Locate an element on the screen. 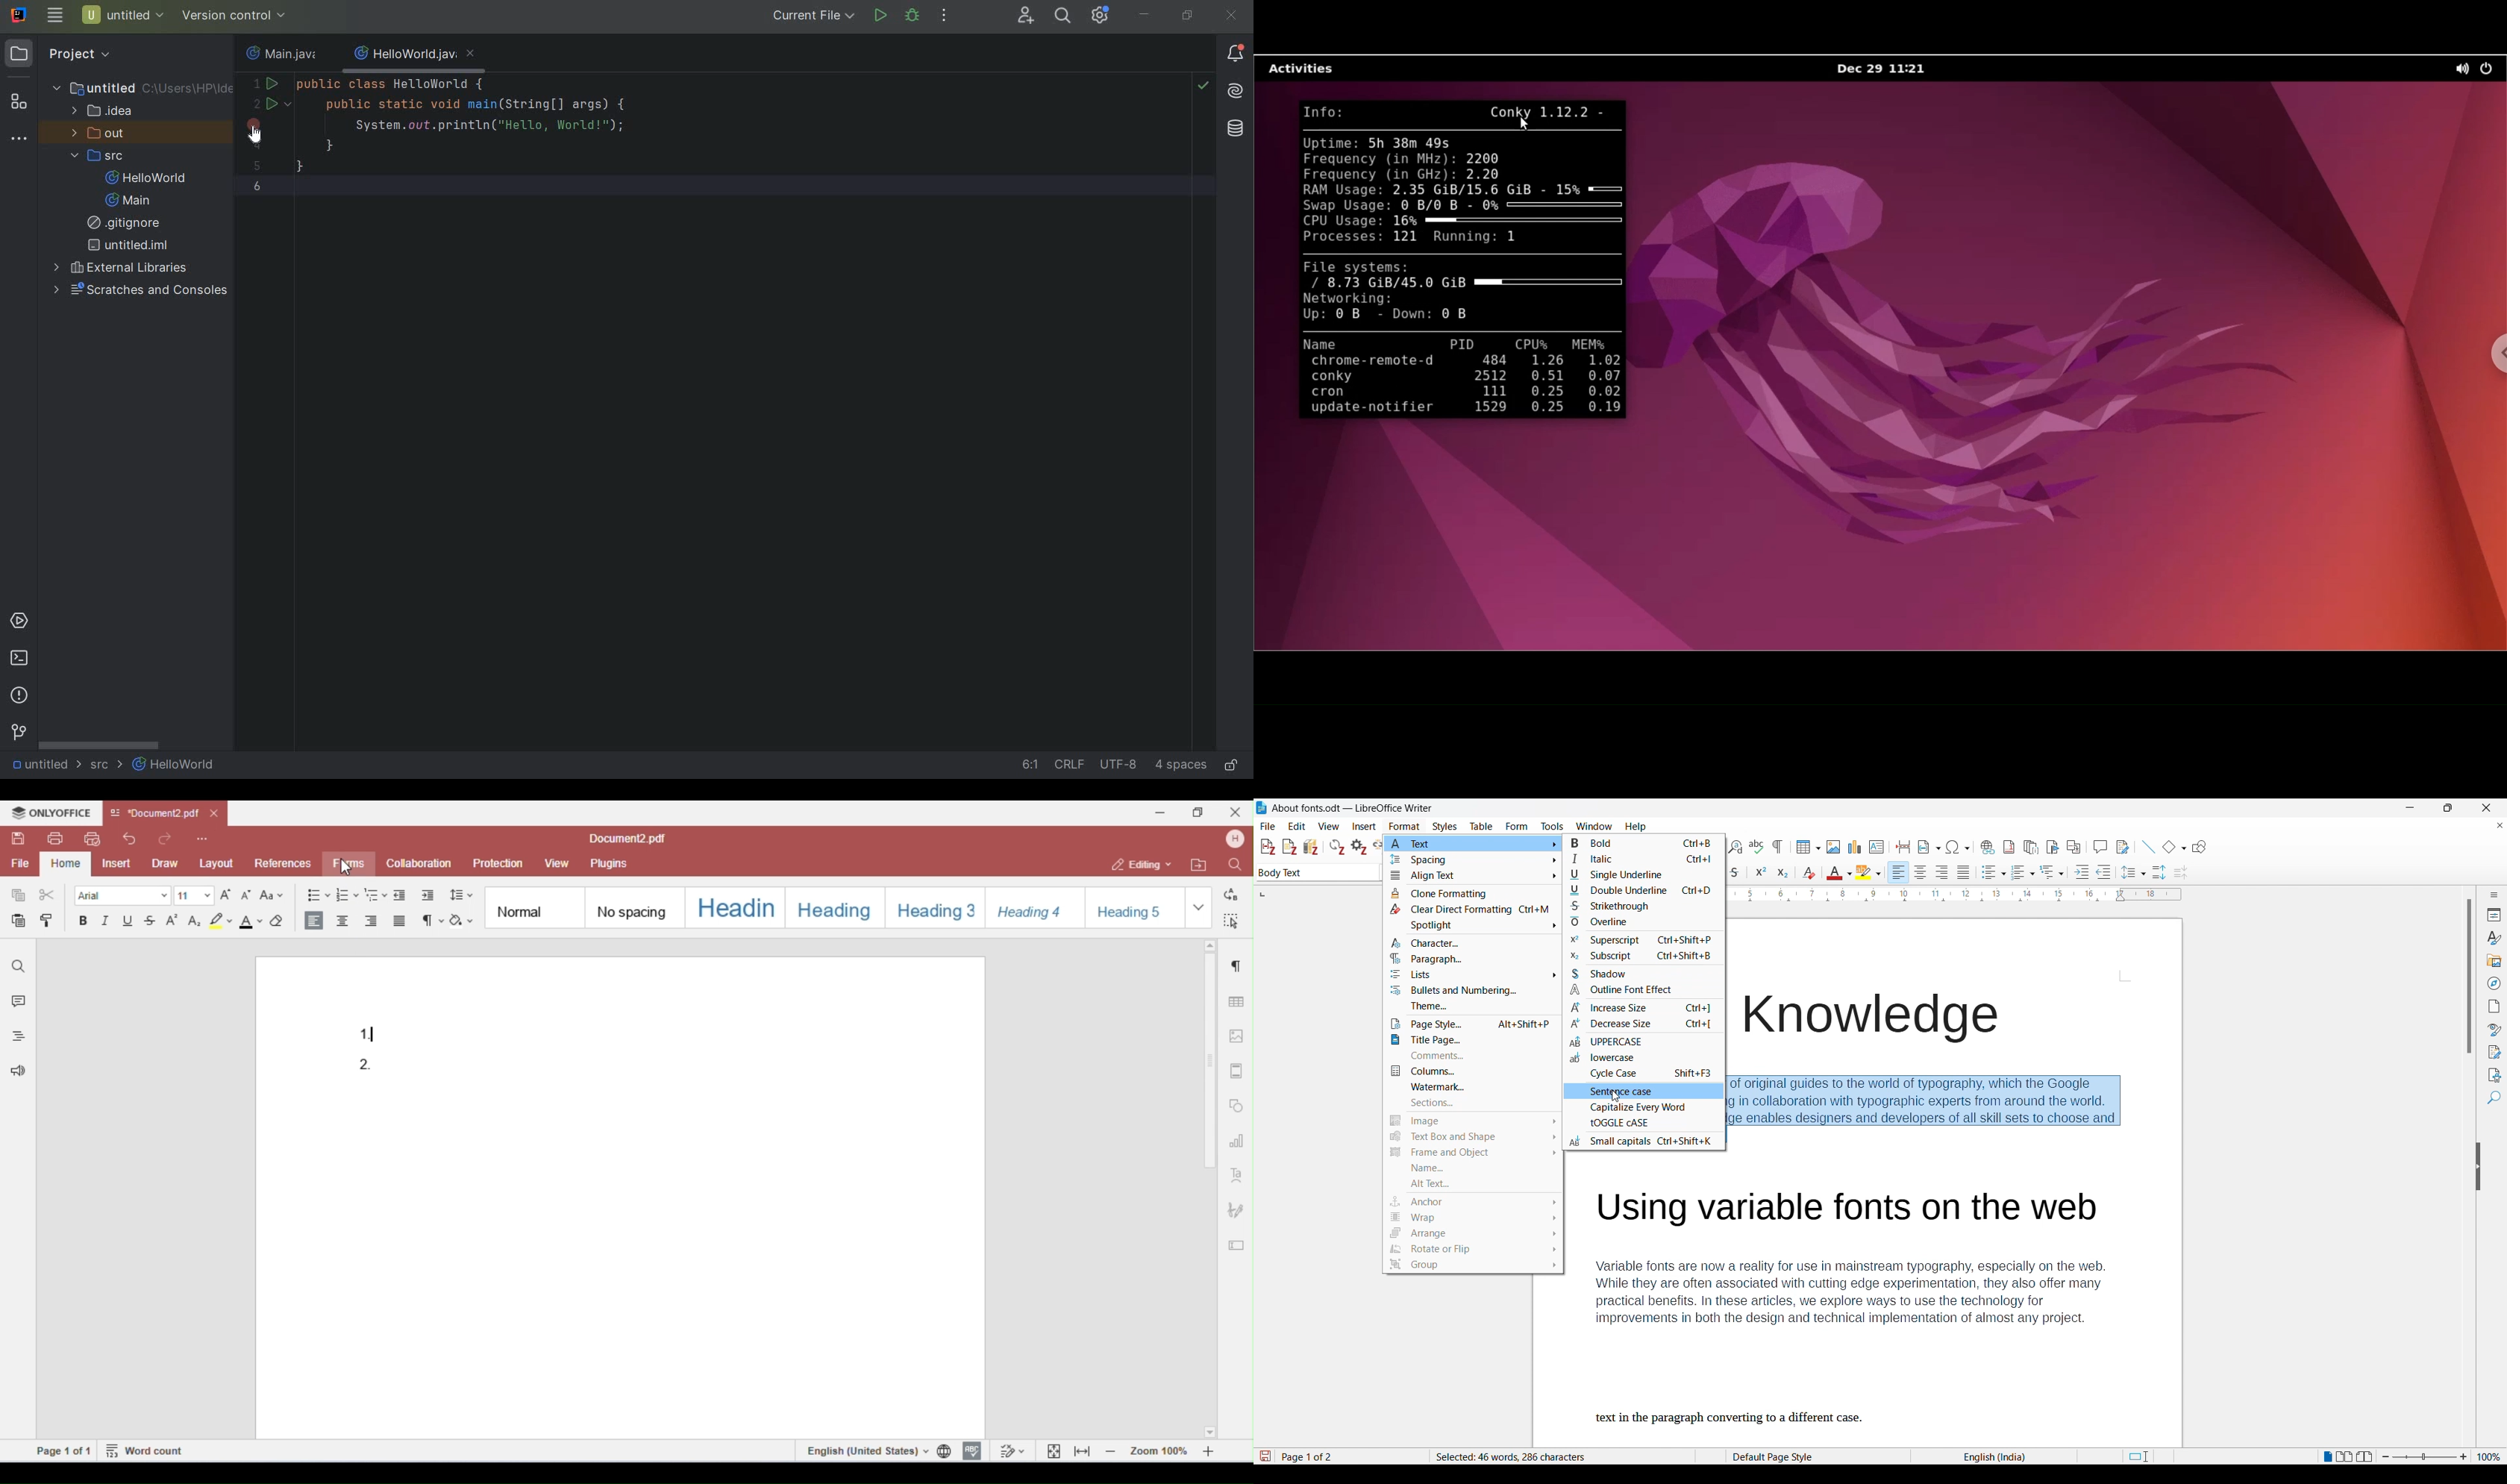  bullets and numbering is located at coordinates (1470, 991).